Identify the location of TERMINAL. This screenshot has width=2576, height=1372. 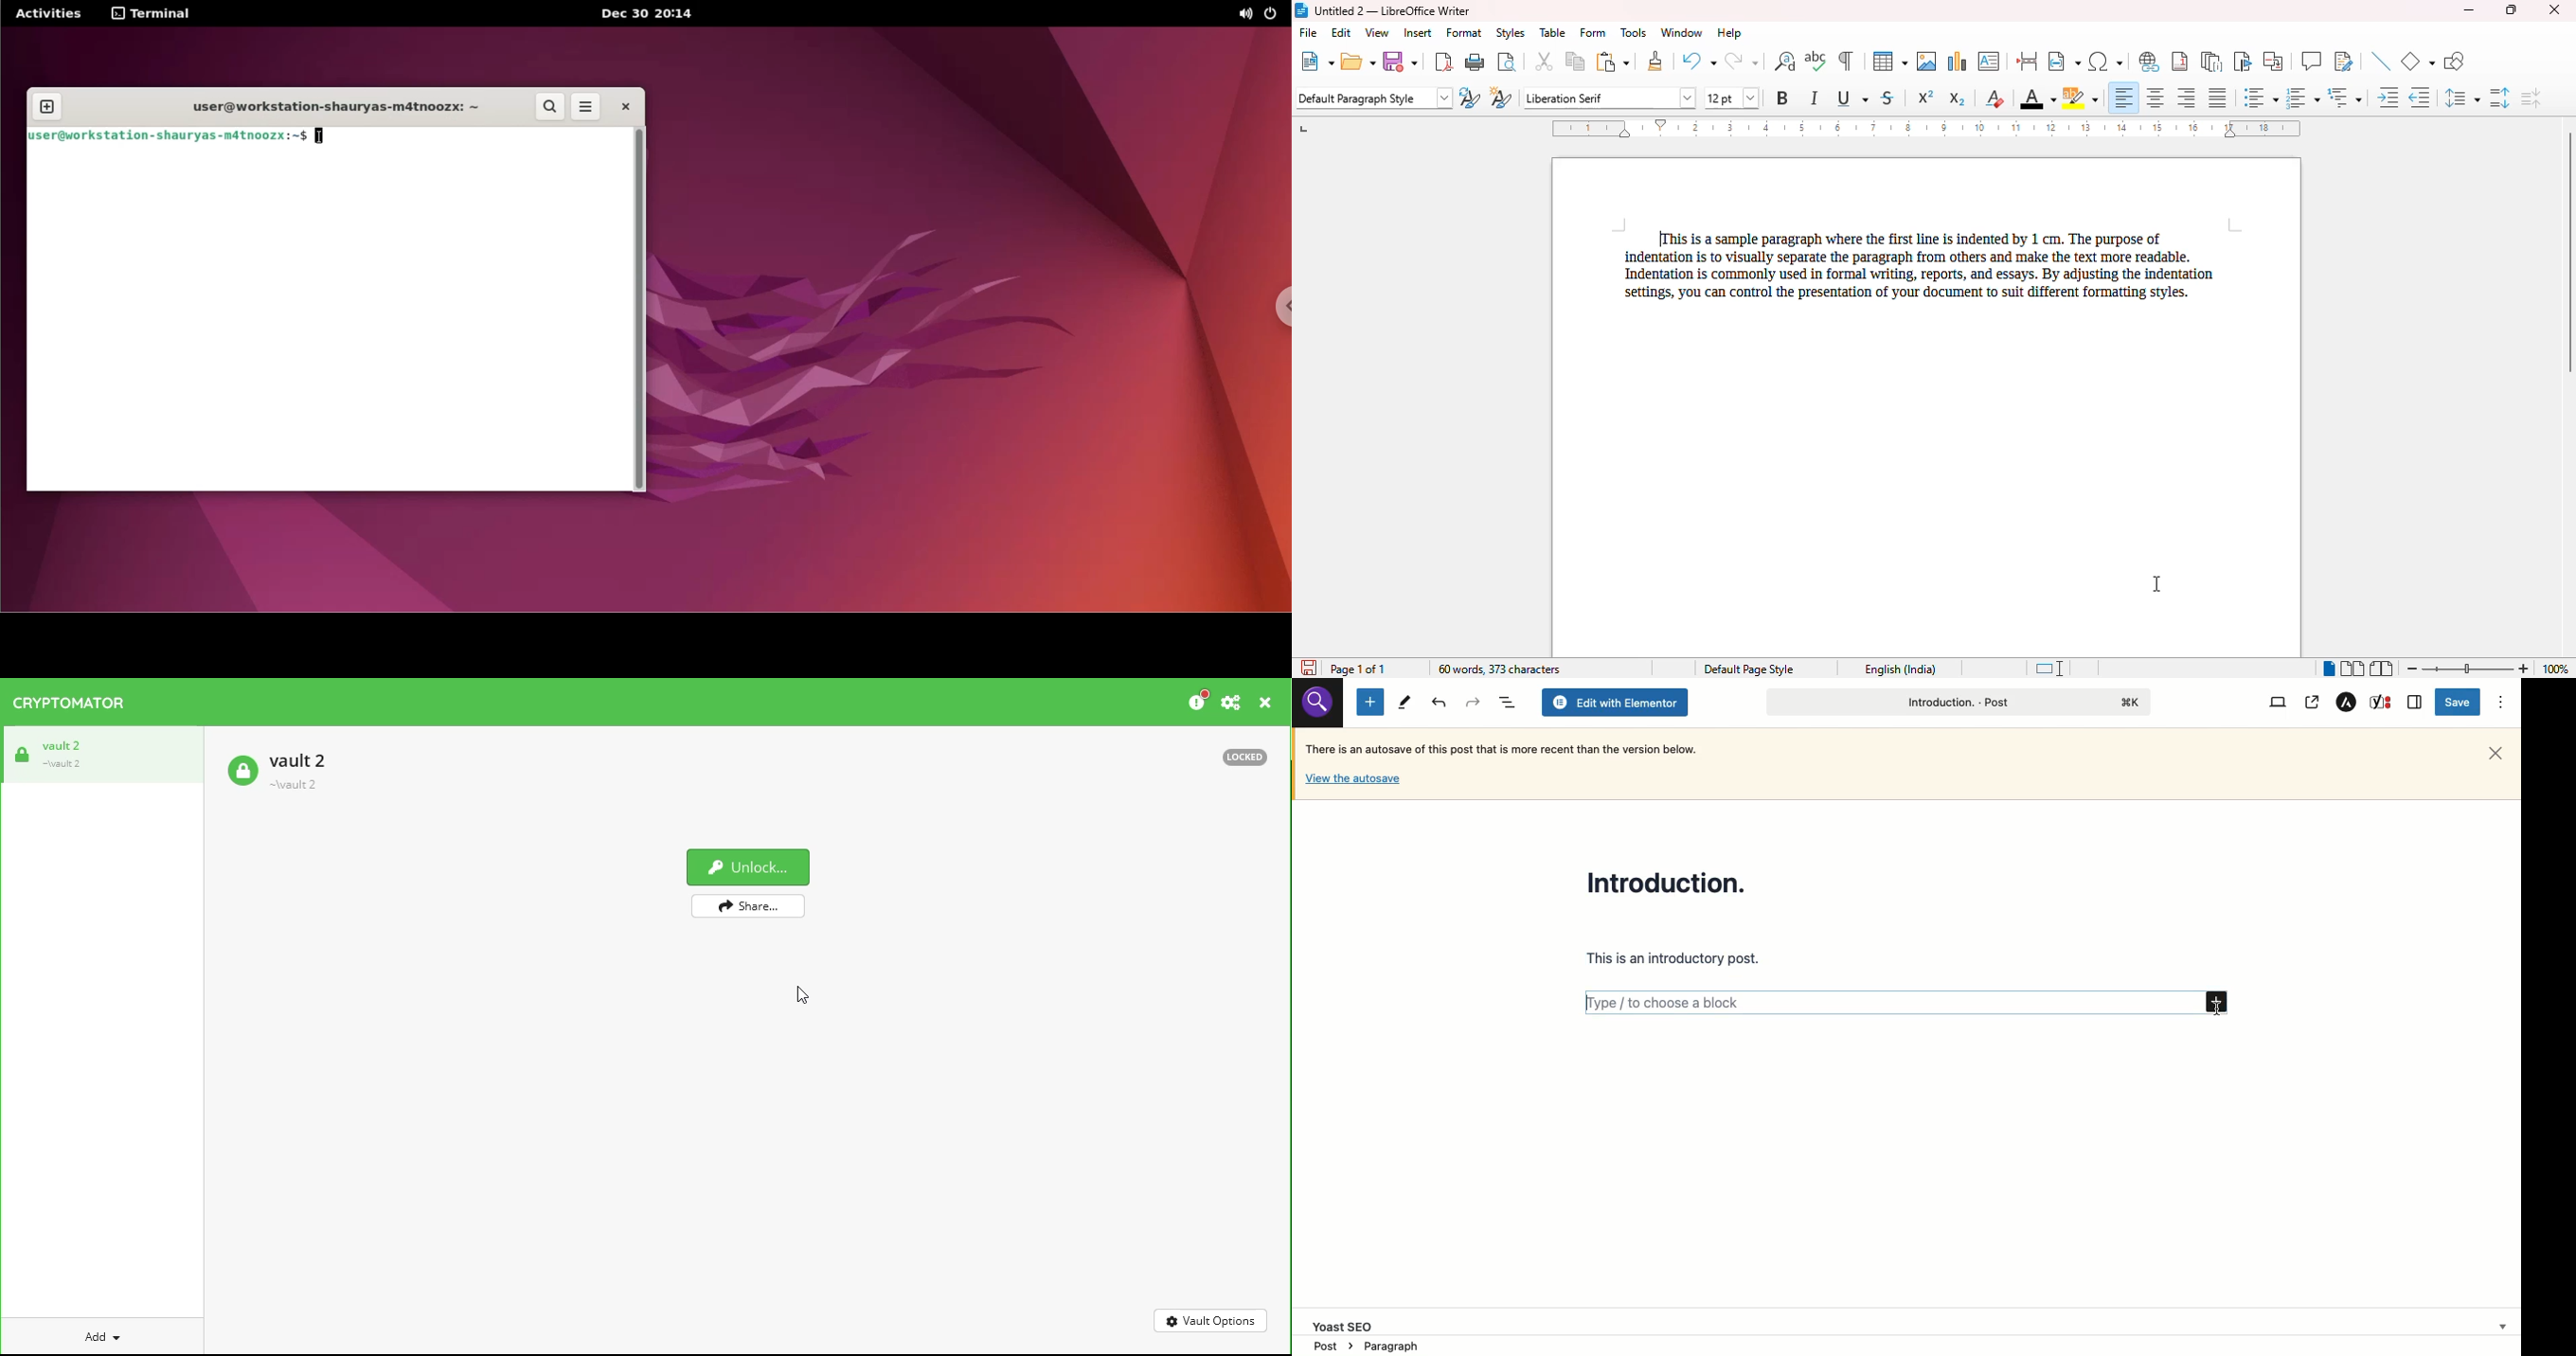
(153, 13).